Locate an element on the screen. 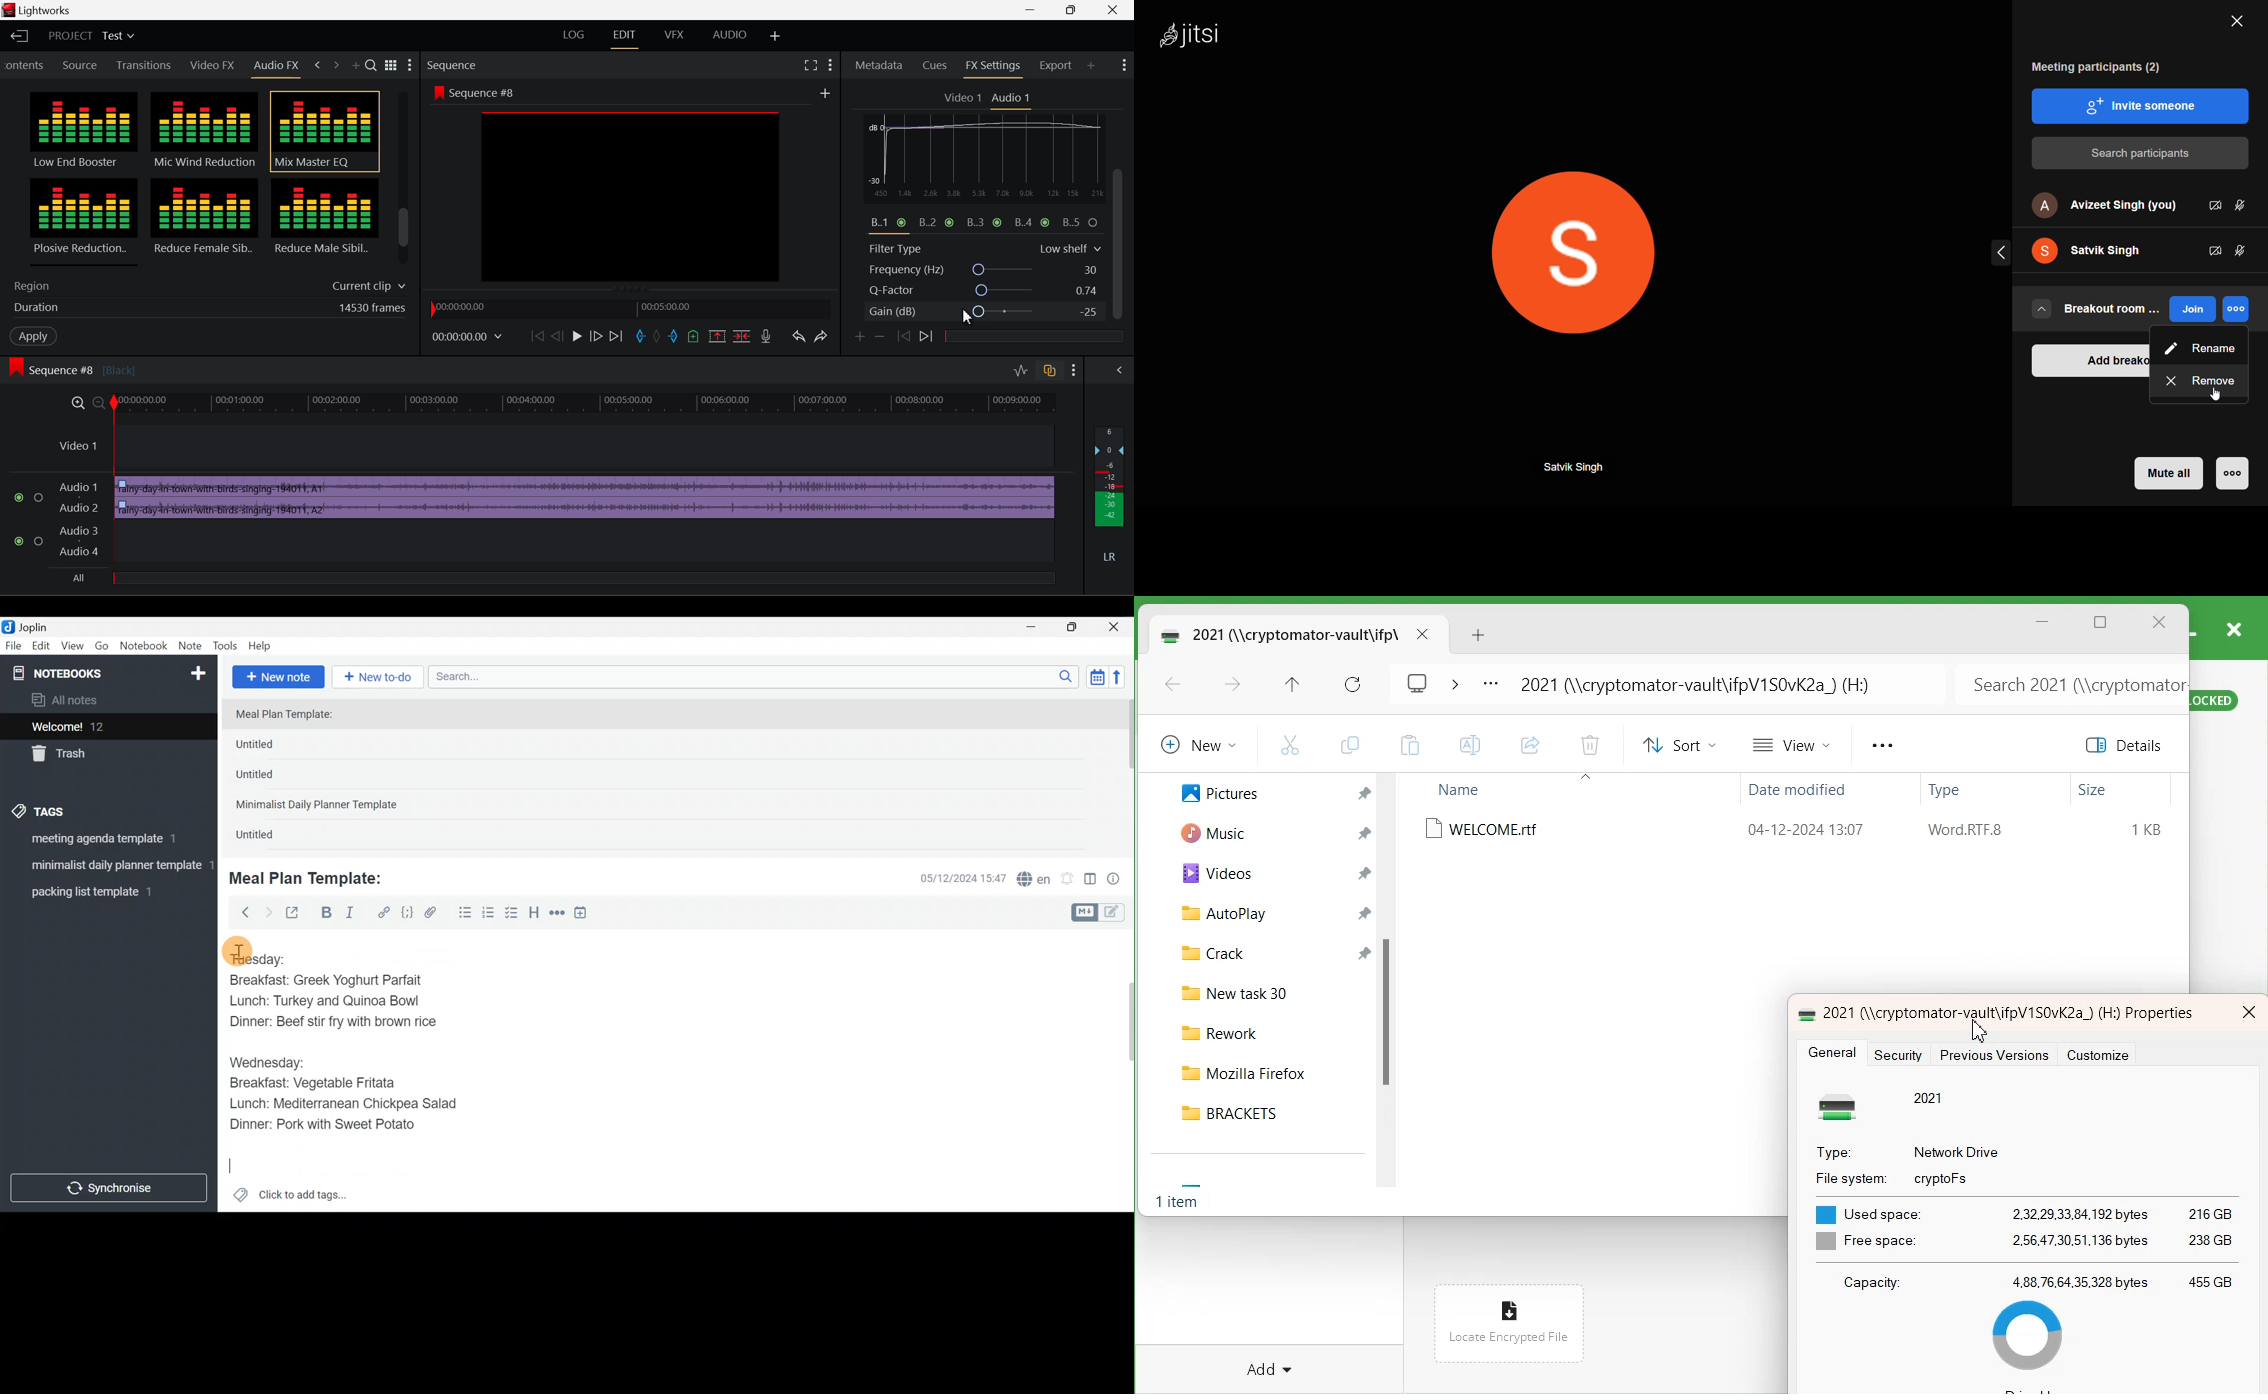  VFX Layout is located at coordinates (676, 37).